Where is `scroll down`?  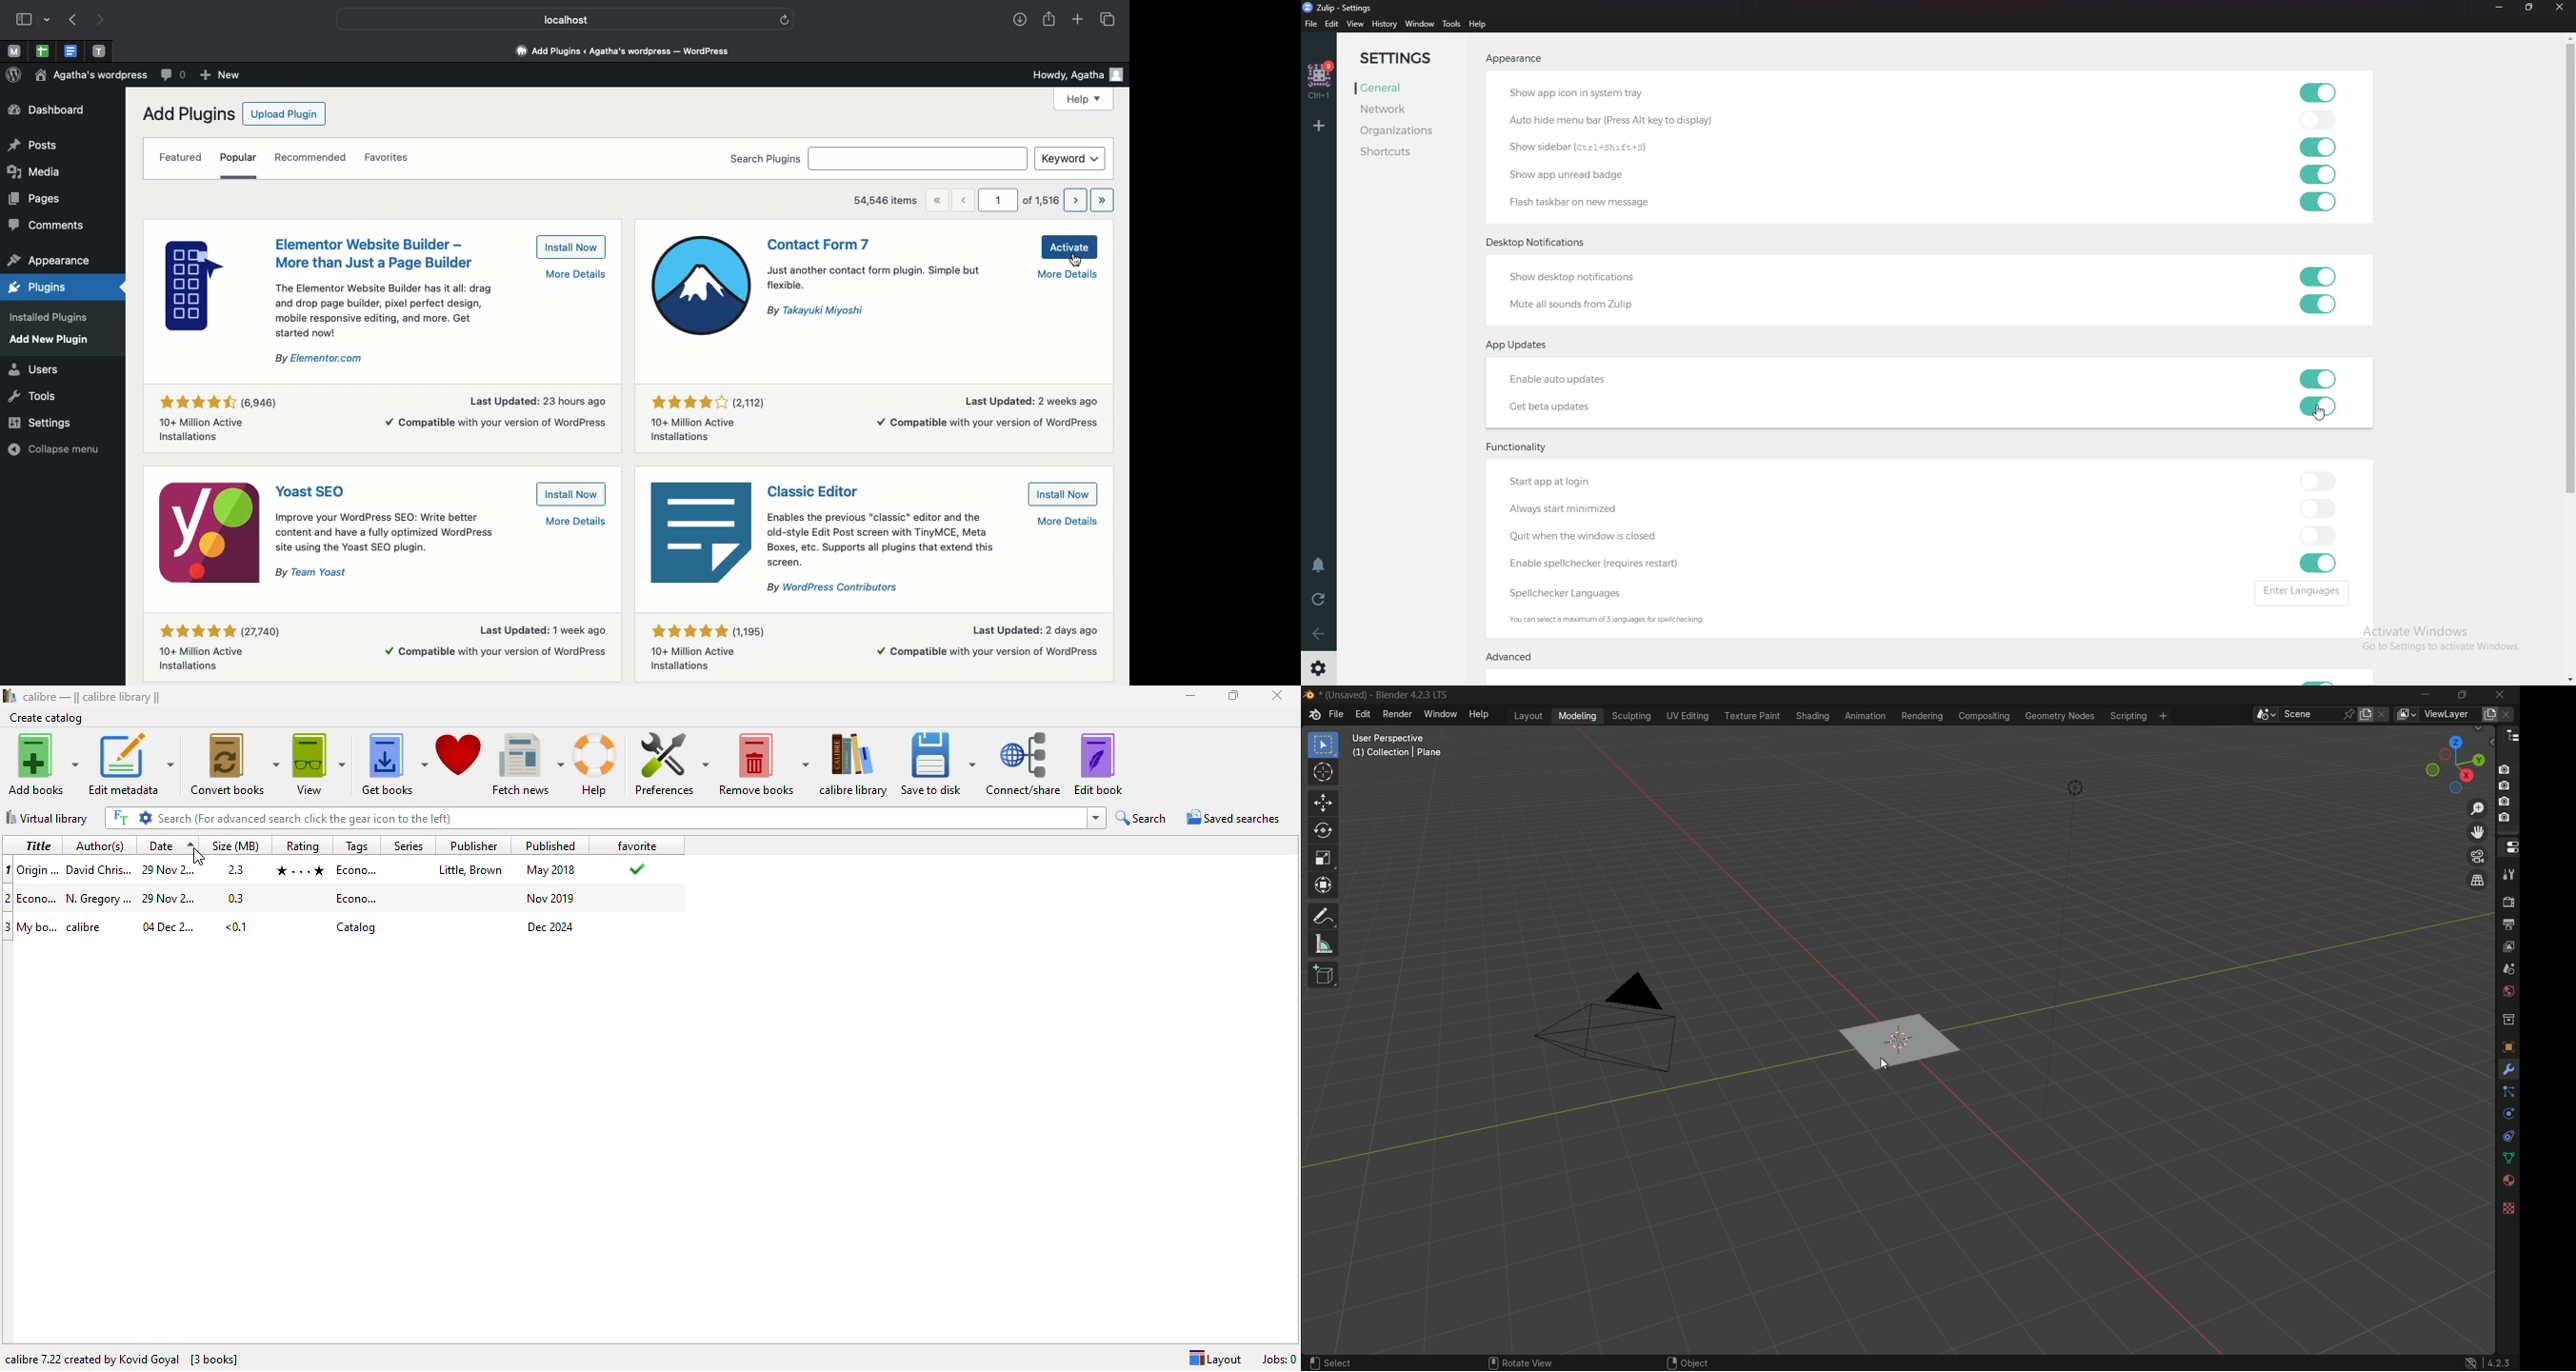
scroll down is located at coordinates (2569, 680).